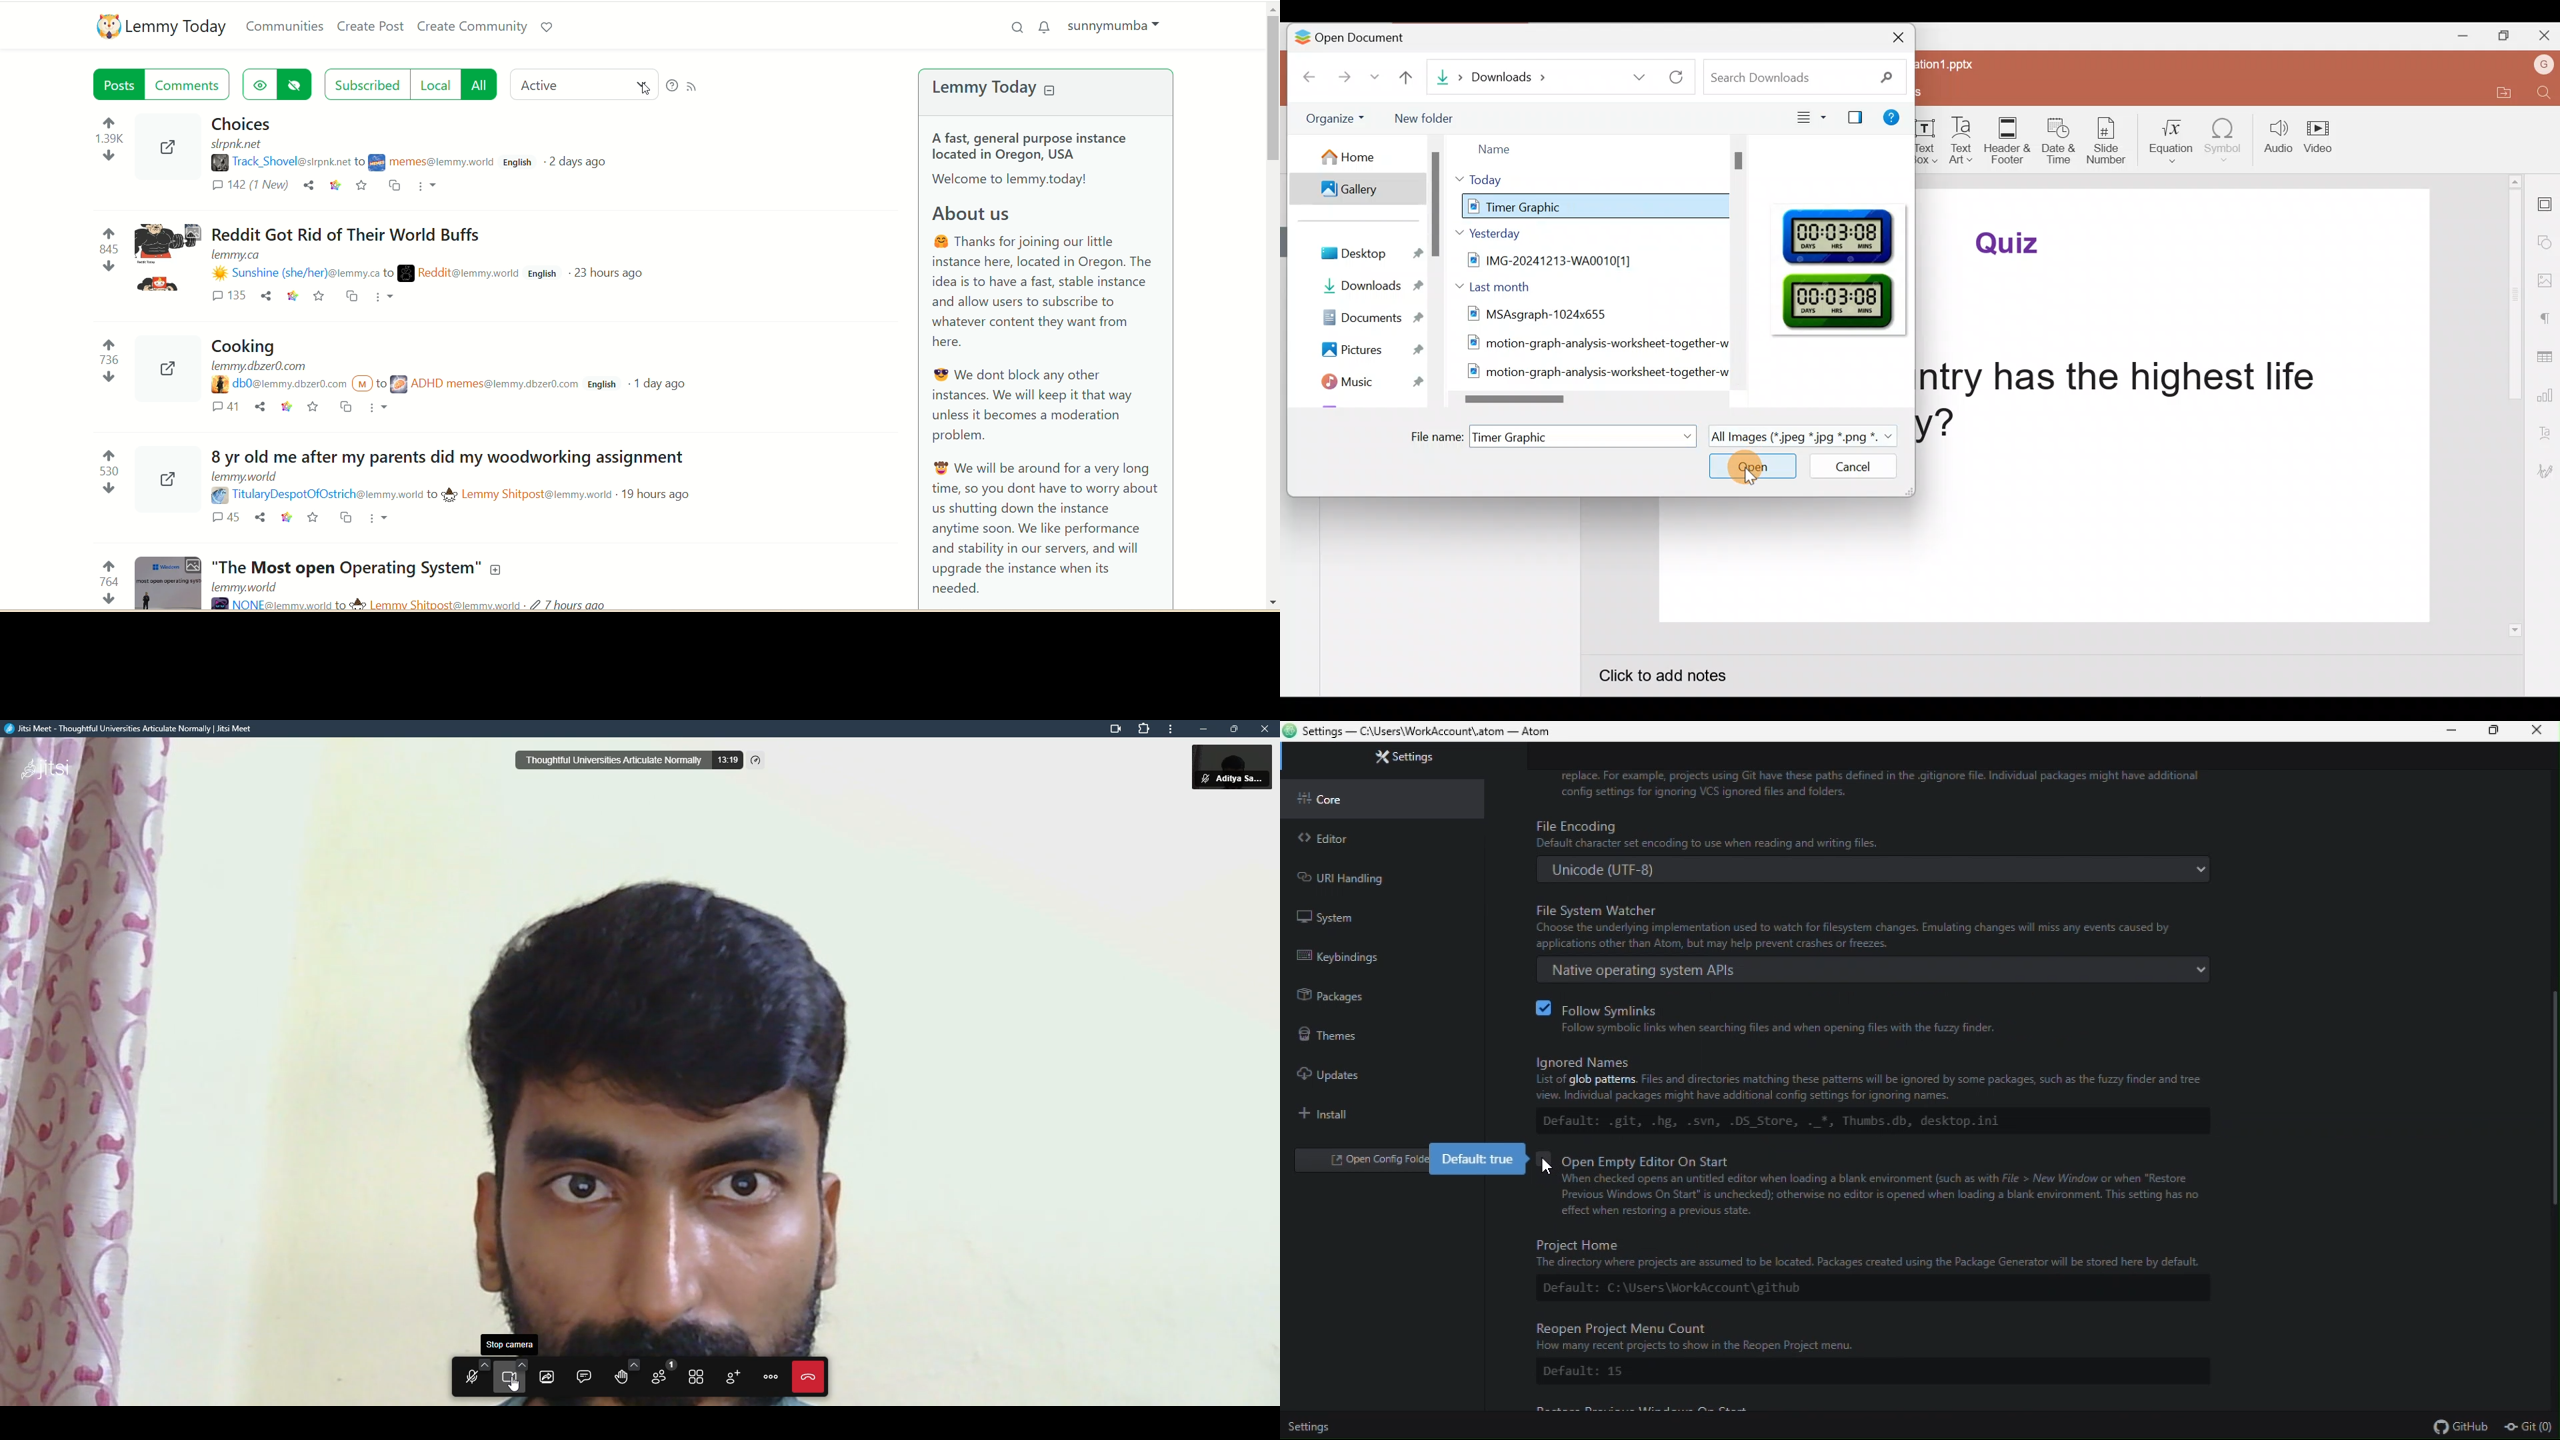  Describe the element at coordinates (2013, 242) in the screenshot. I see `Quiz` at that location.